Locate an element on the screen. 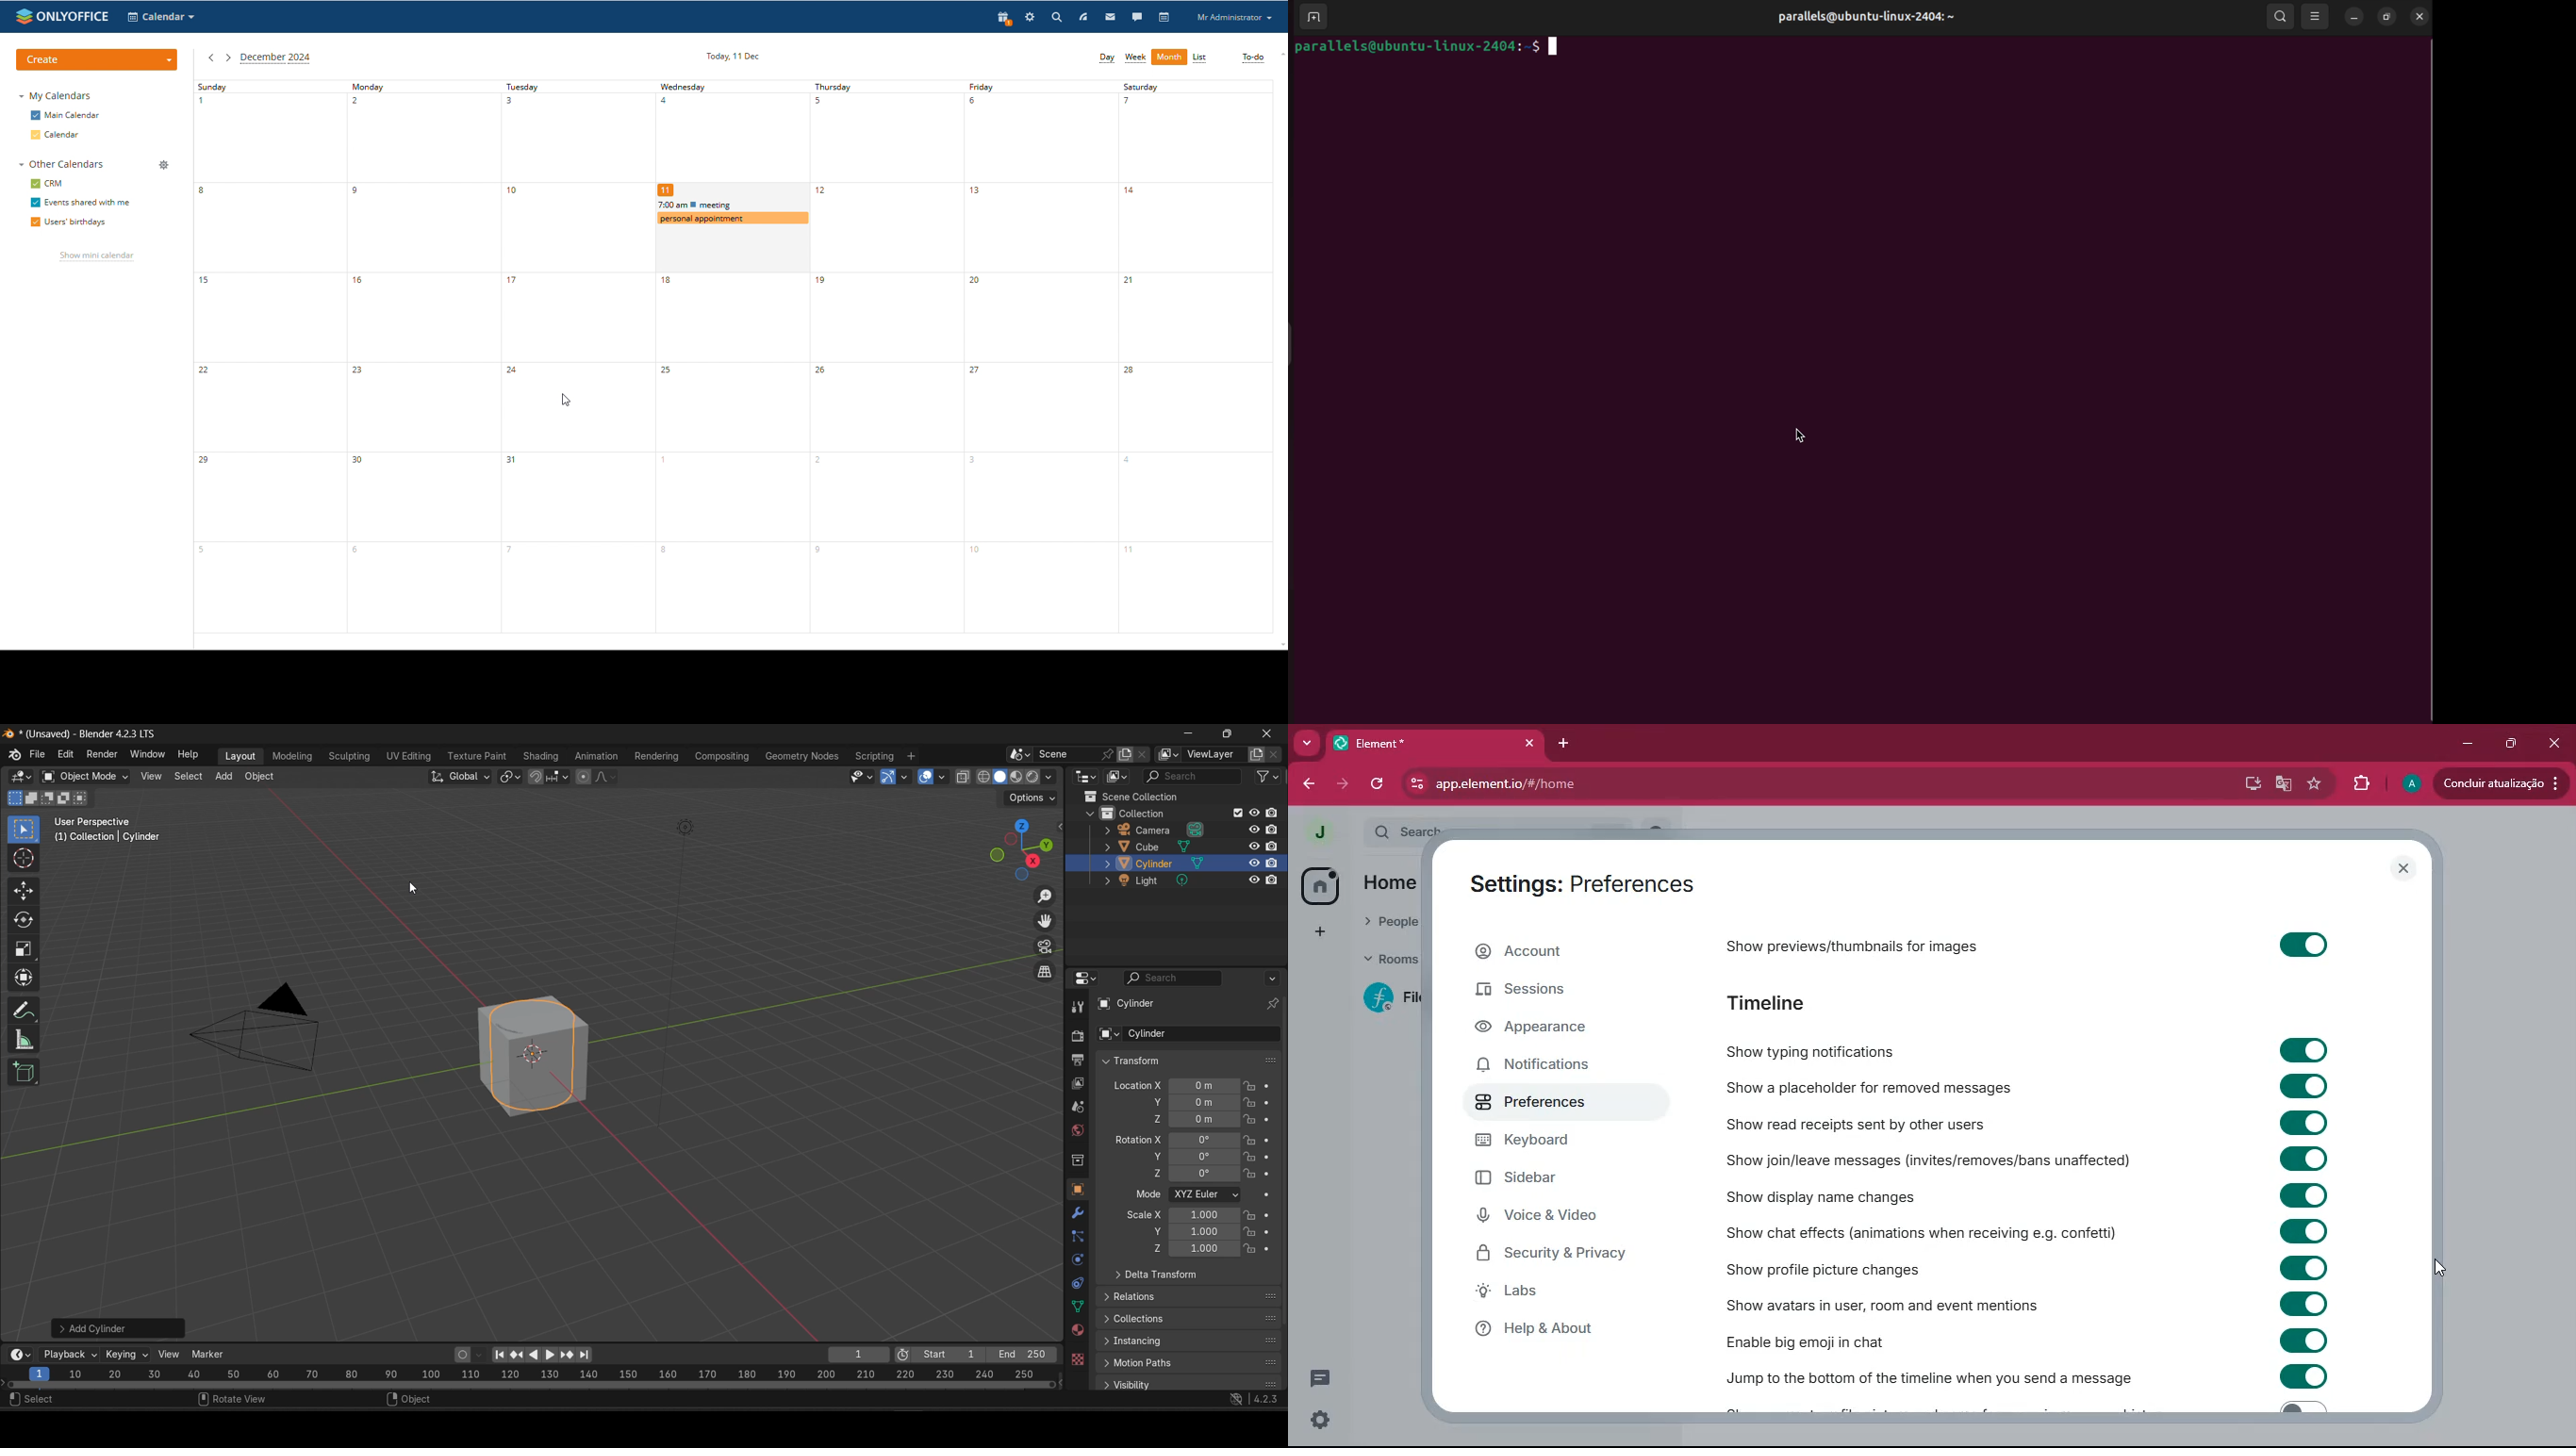  month is located at coordinates (1169, 57).